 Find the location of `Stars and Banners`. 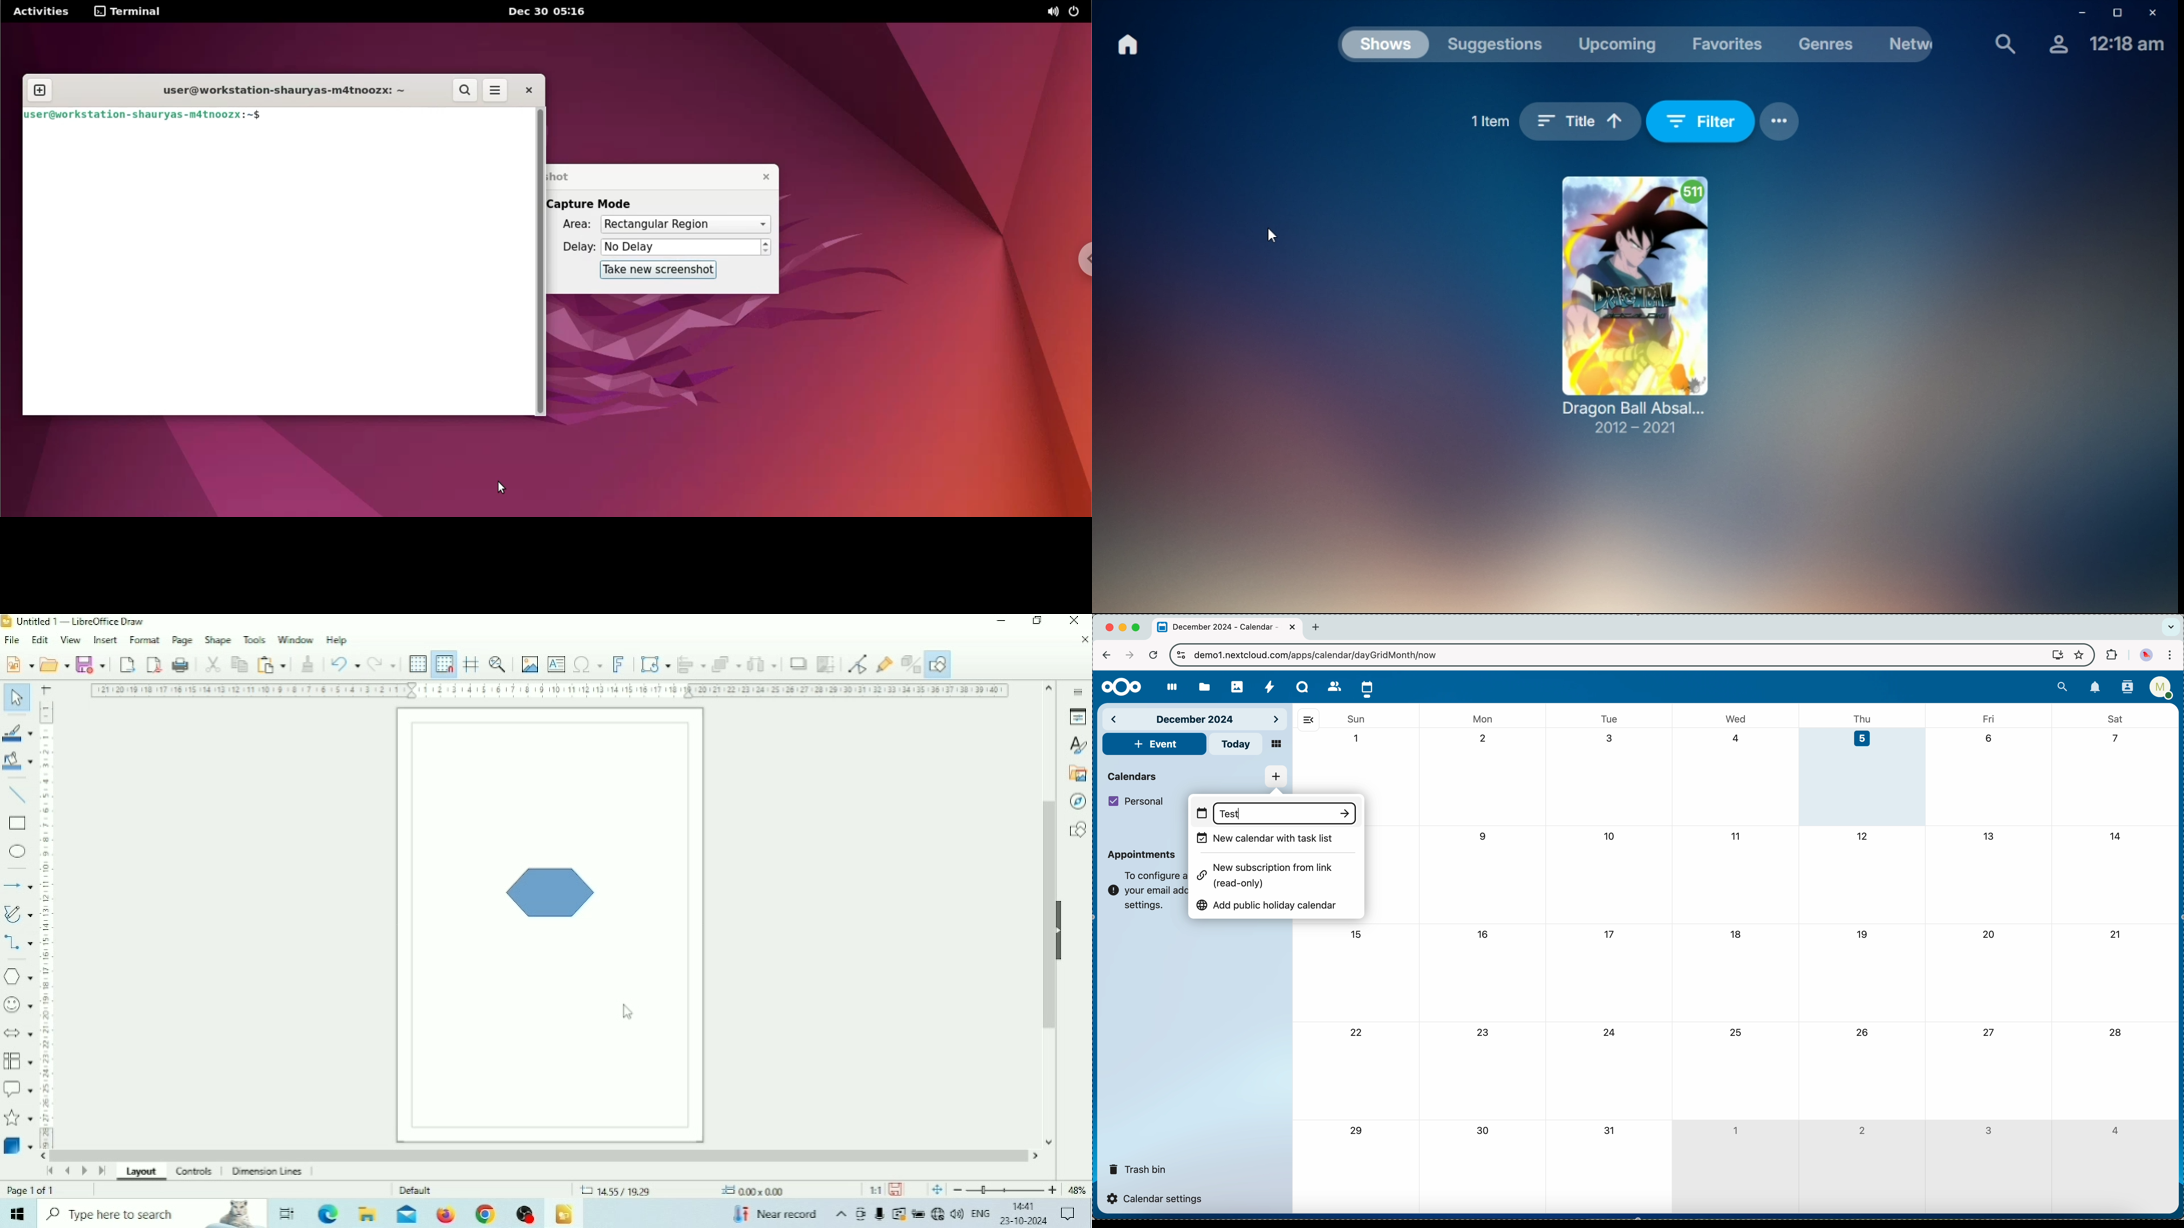

Stars and Banners is located at coordinates (19, 1119).